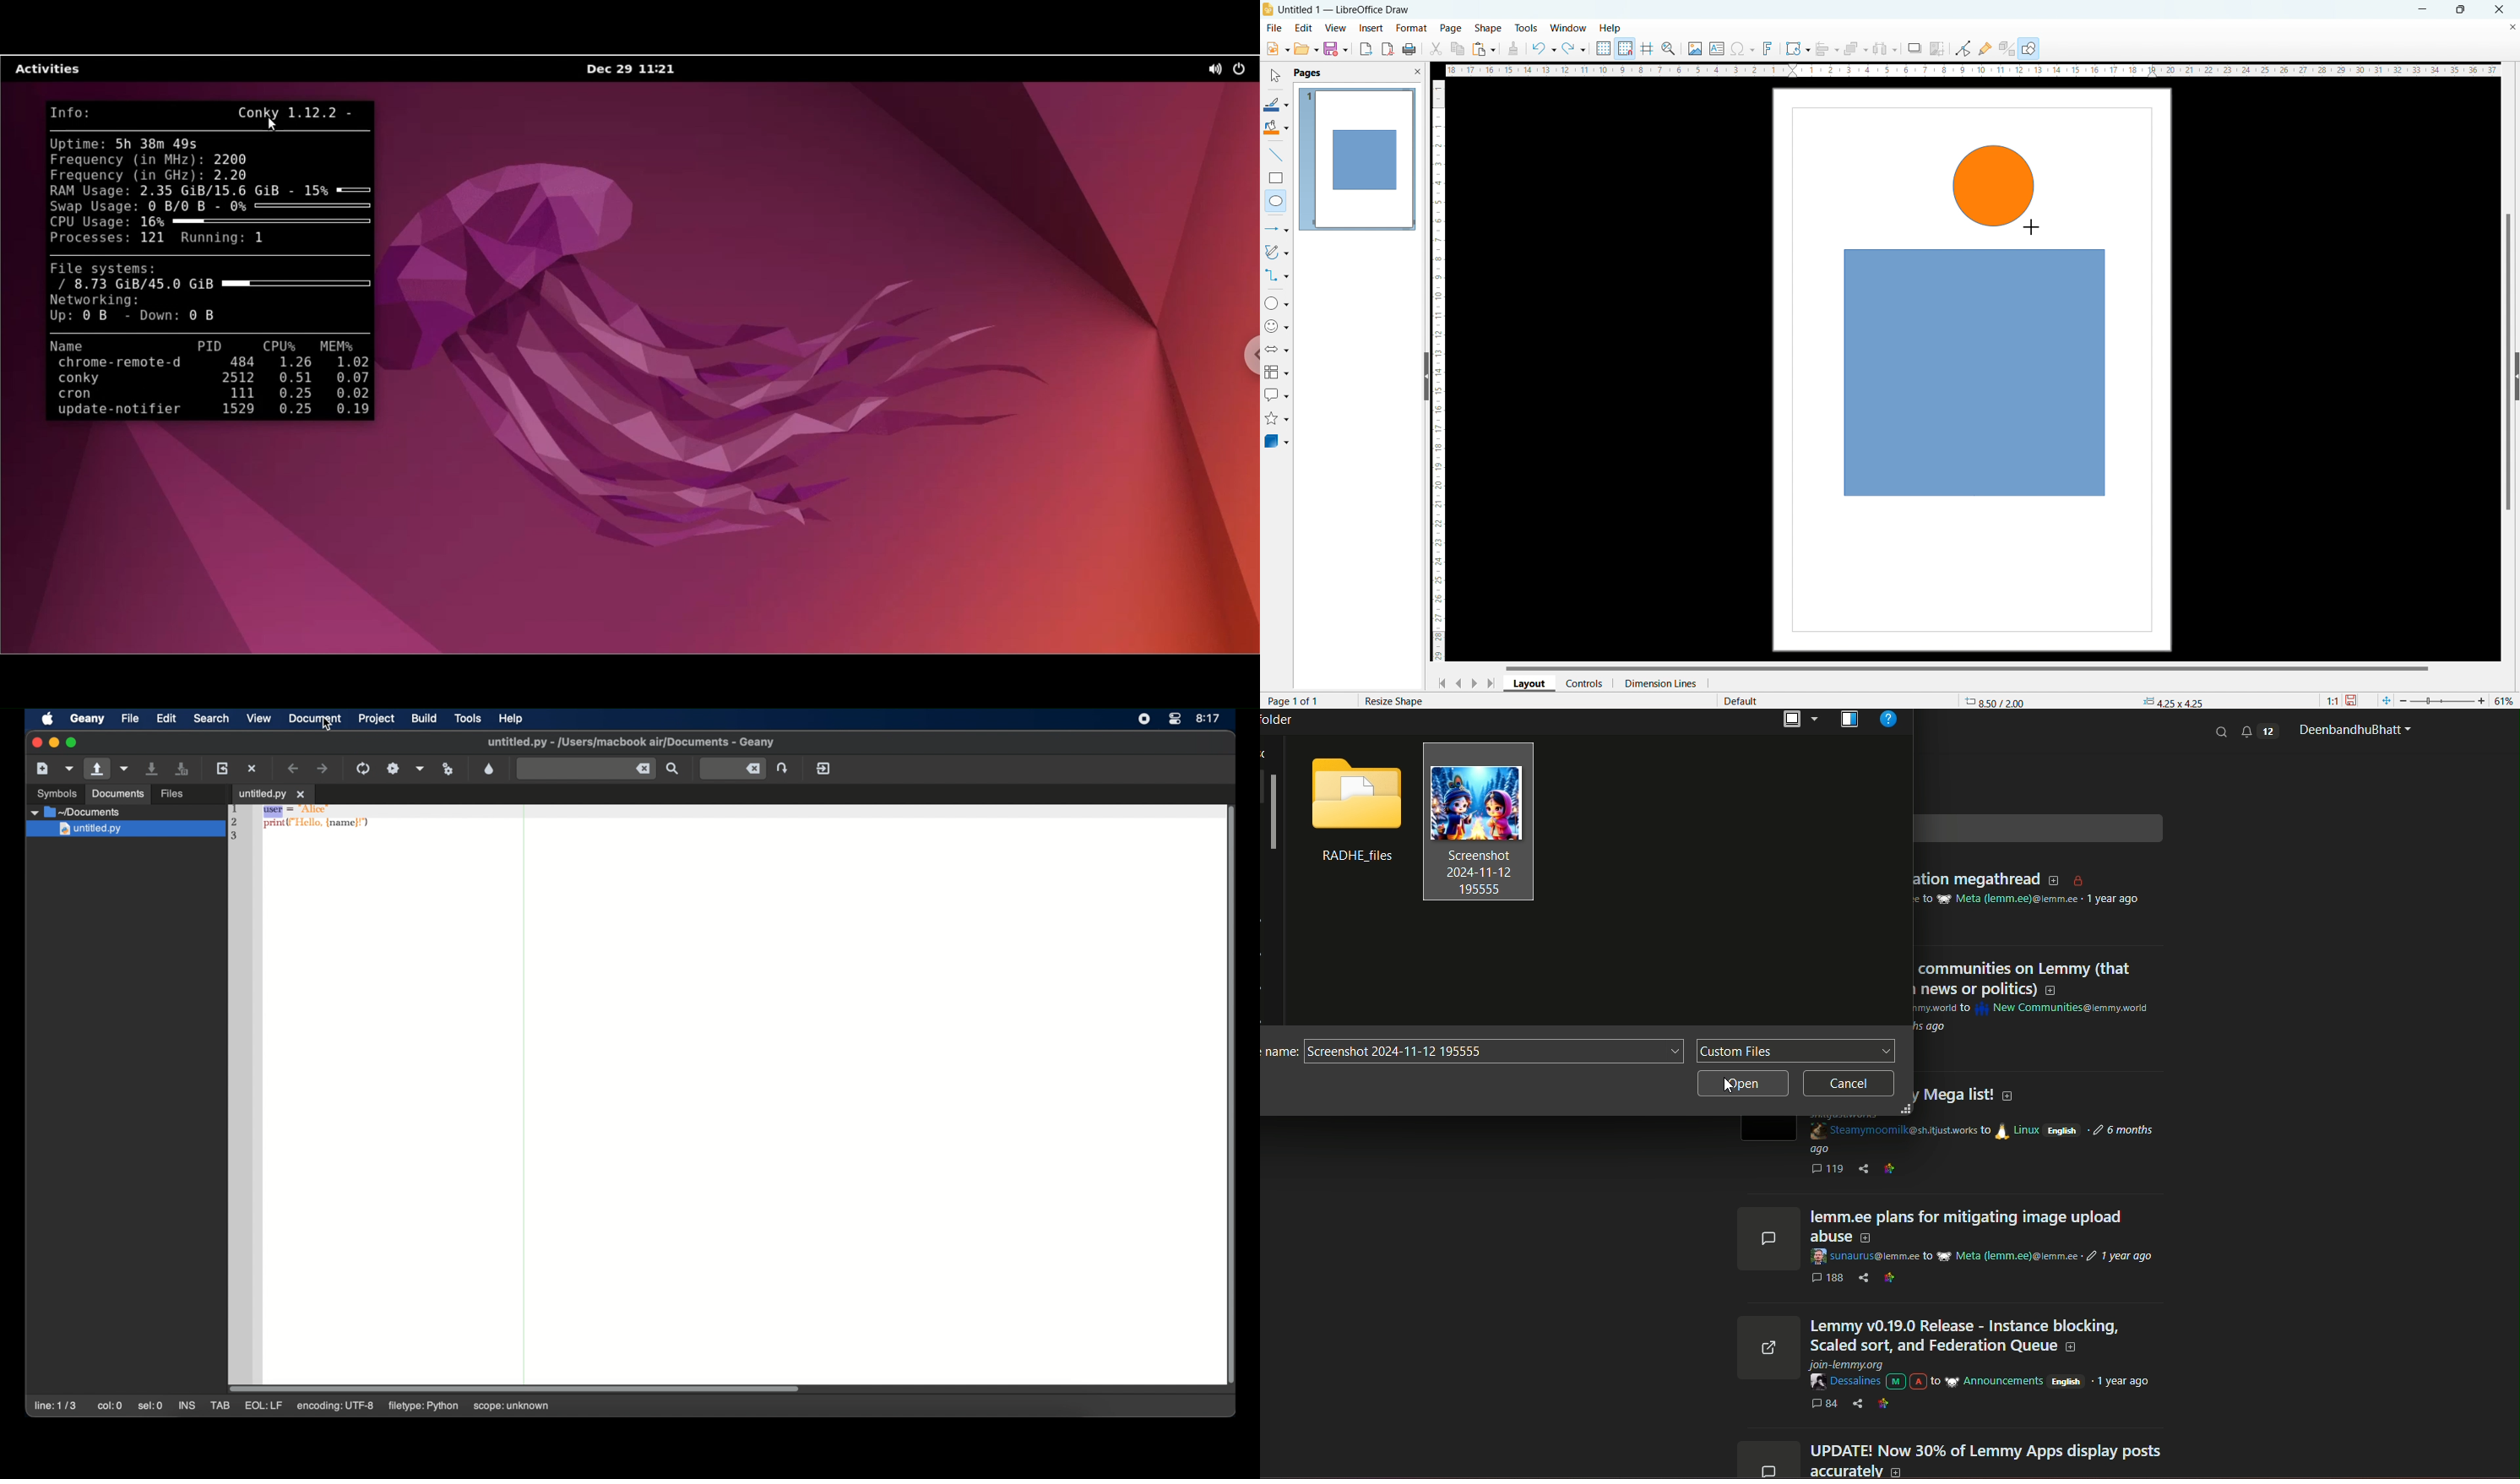 This screenshot has width=2520, height=1484. I want to click on shape, so click(1488, 29).